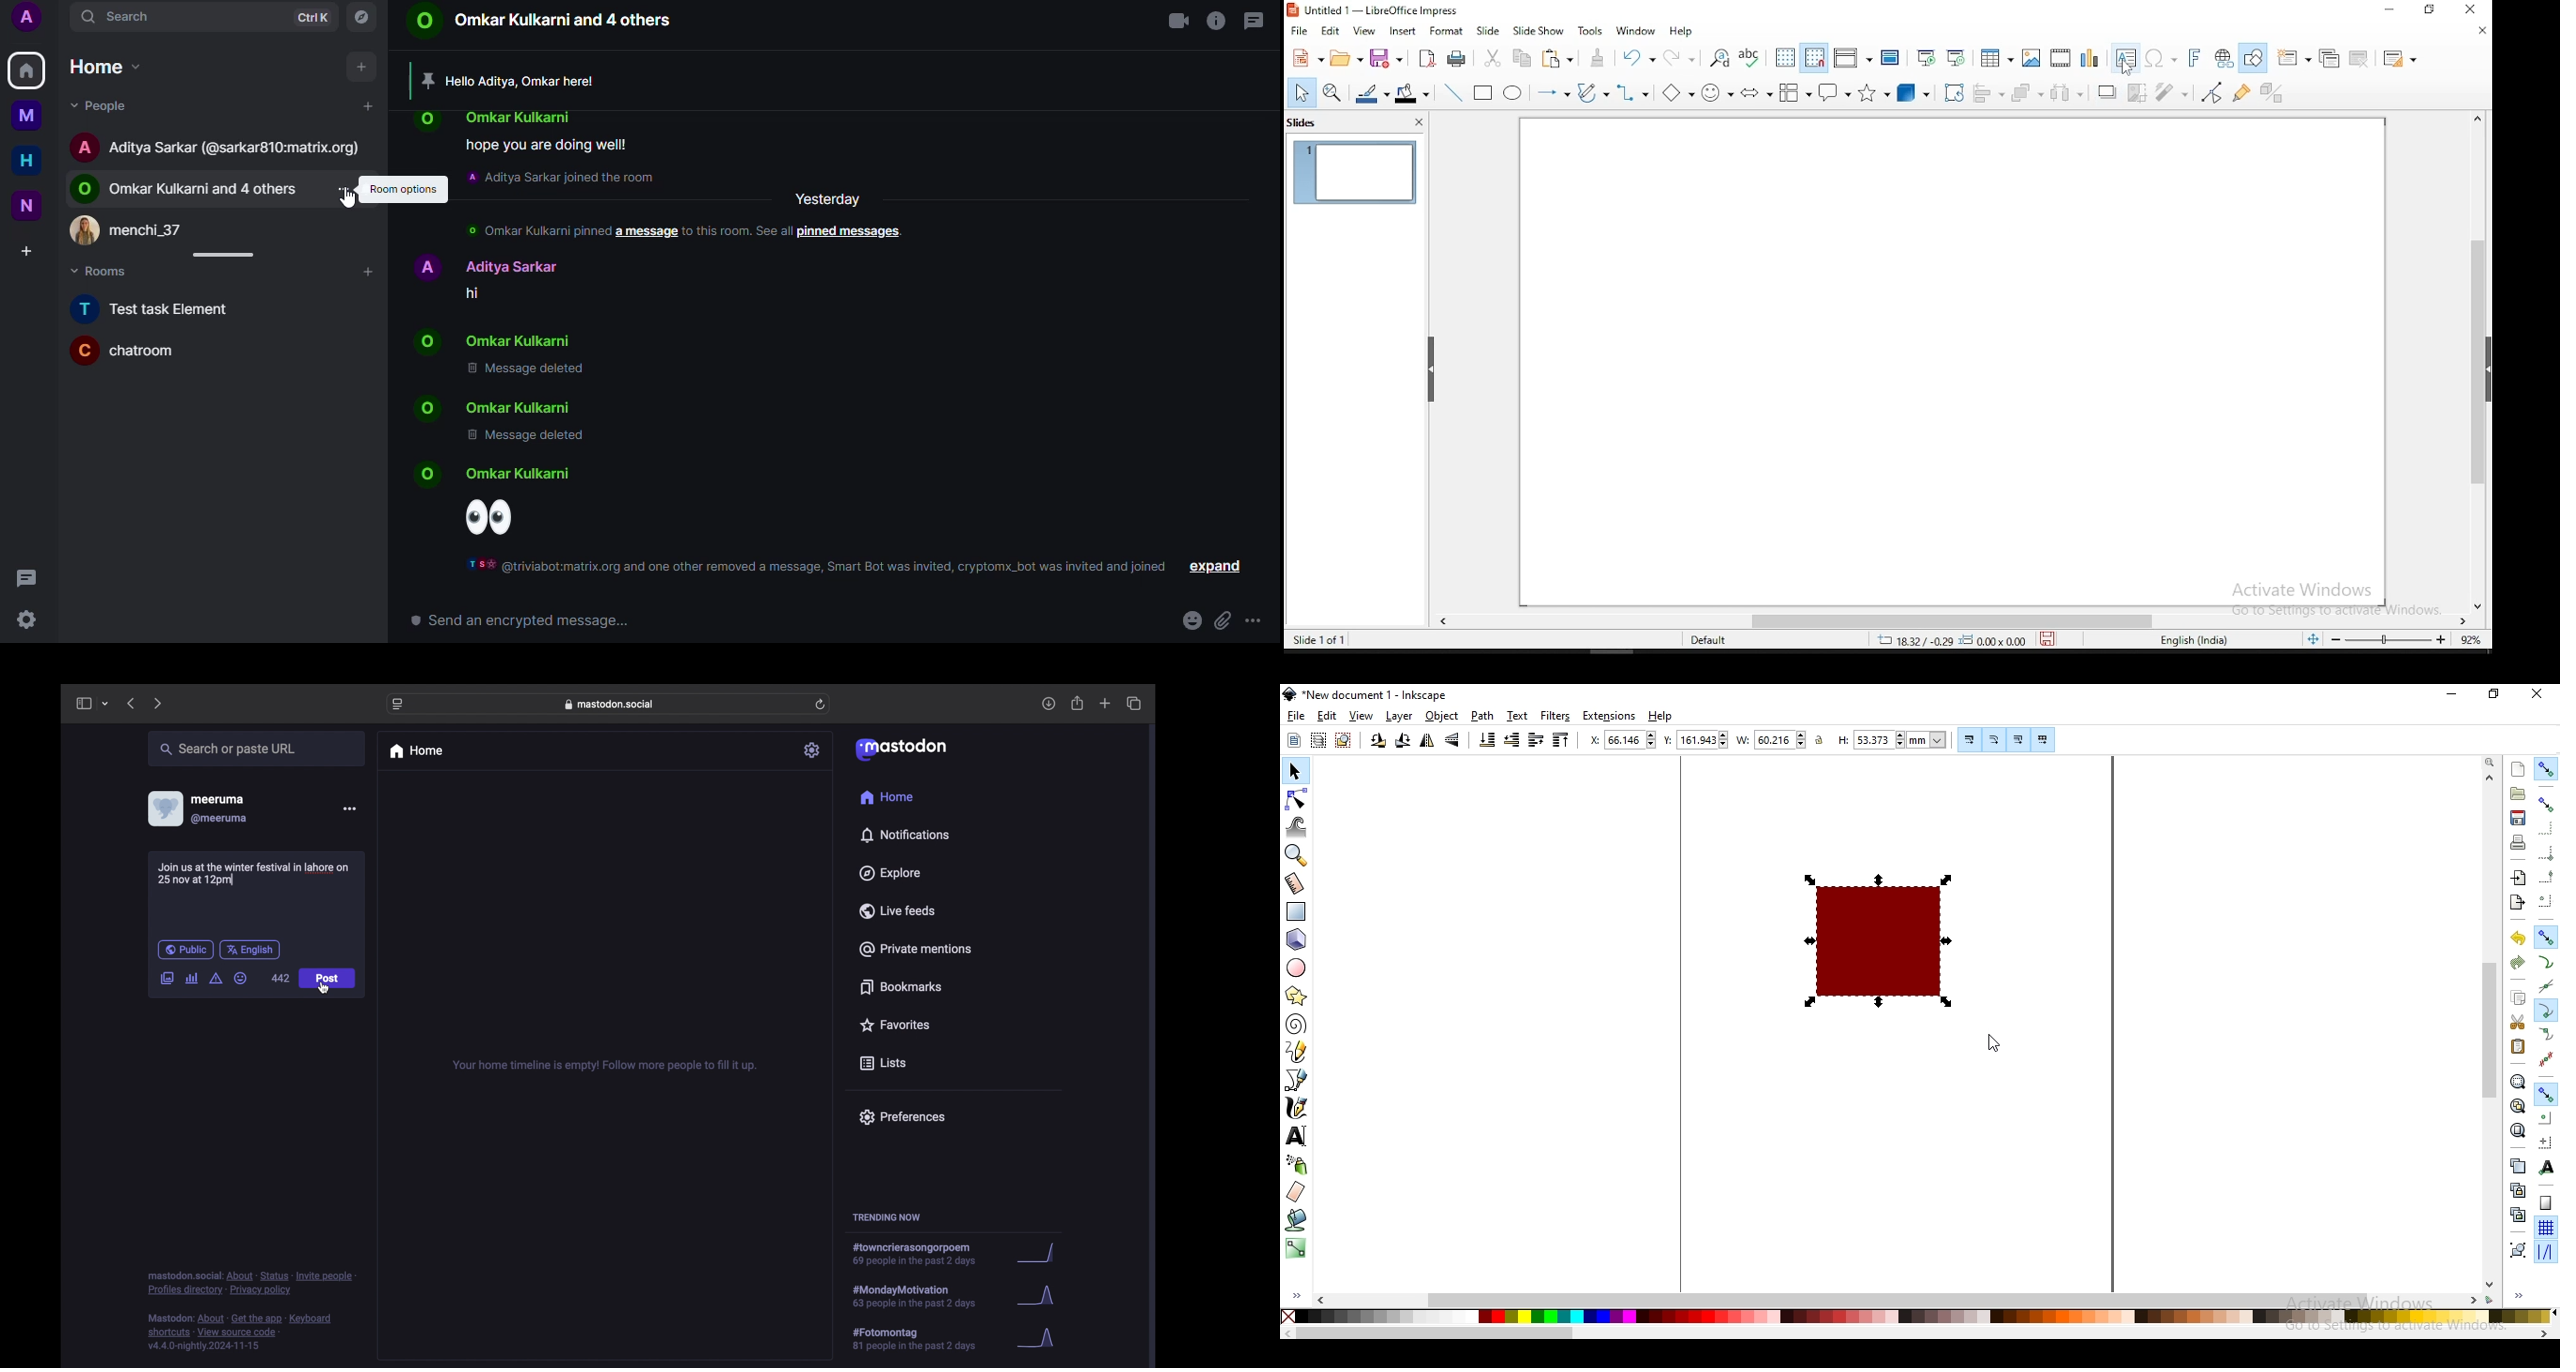  Describe the element at coordinates (886, 1217) in the screenshot. I see `trending now` at that location.